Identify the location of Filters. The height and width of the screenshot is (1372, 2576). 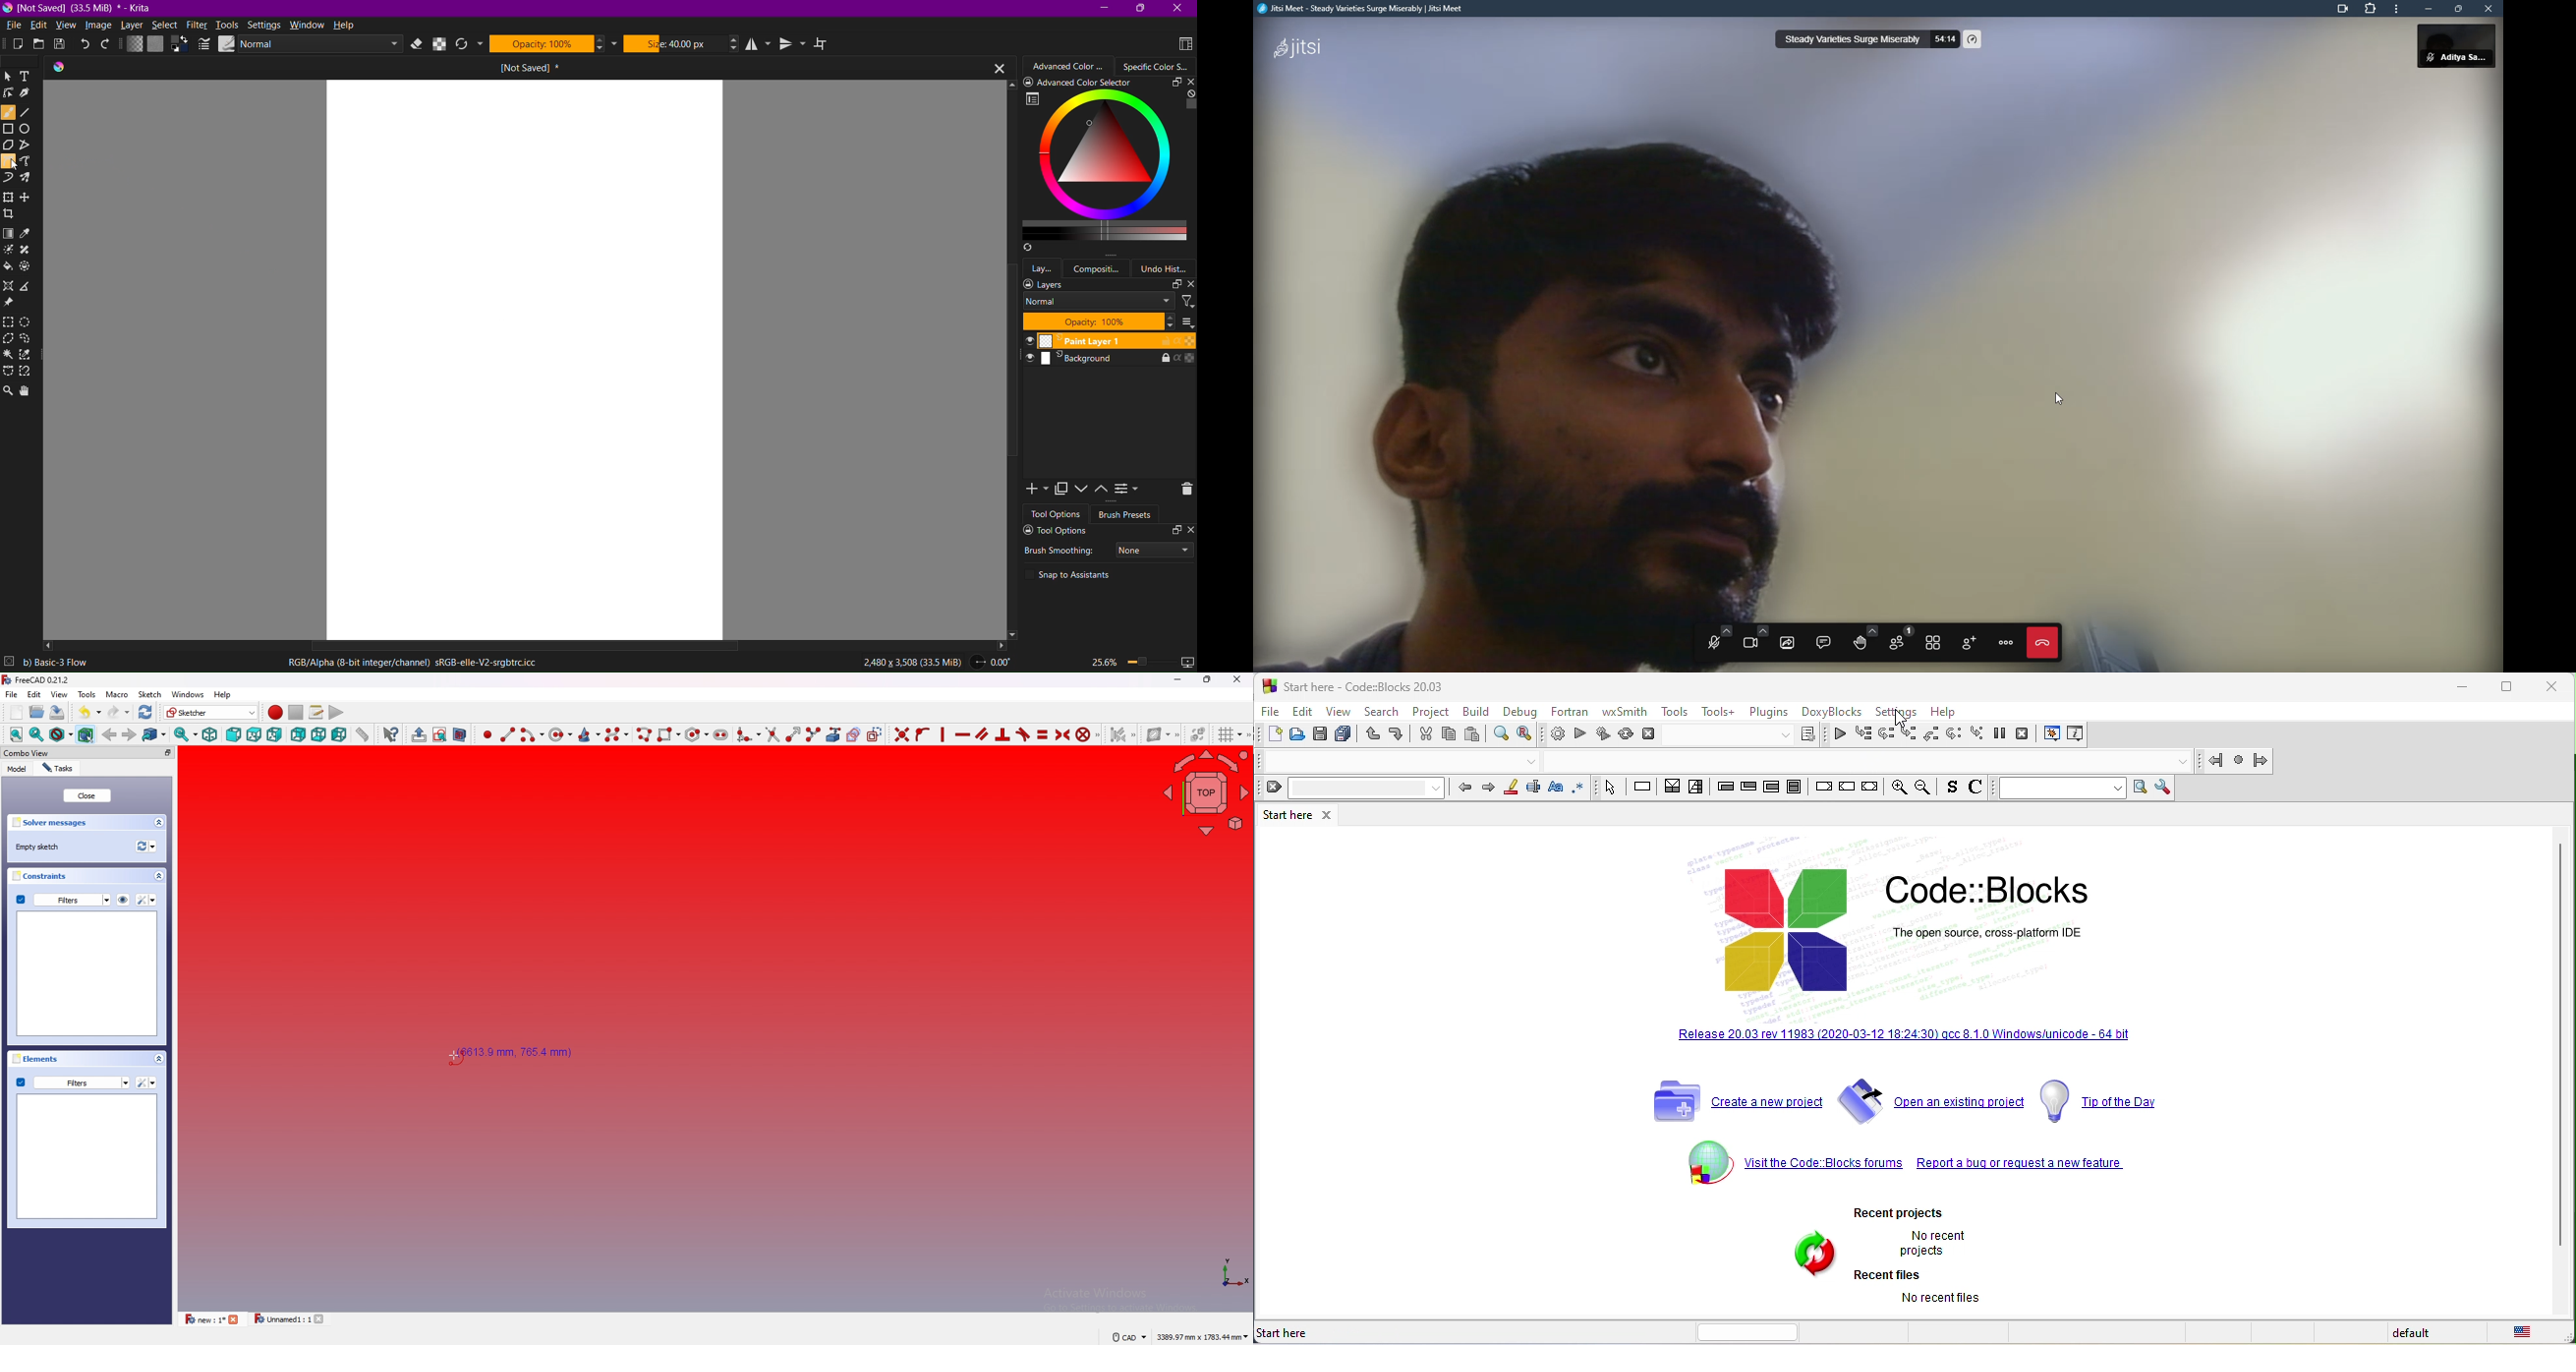
(1187, 301).